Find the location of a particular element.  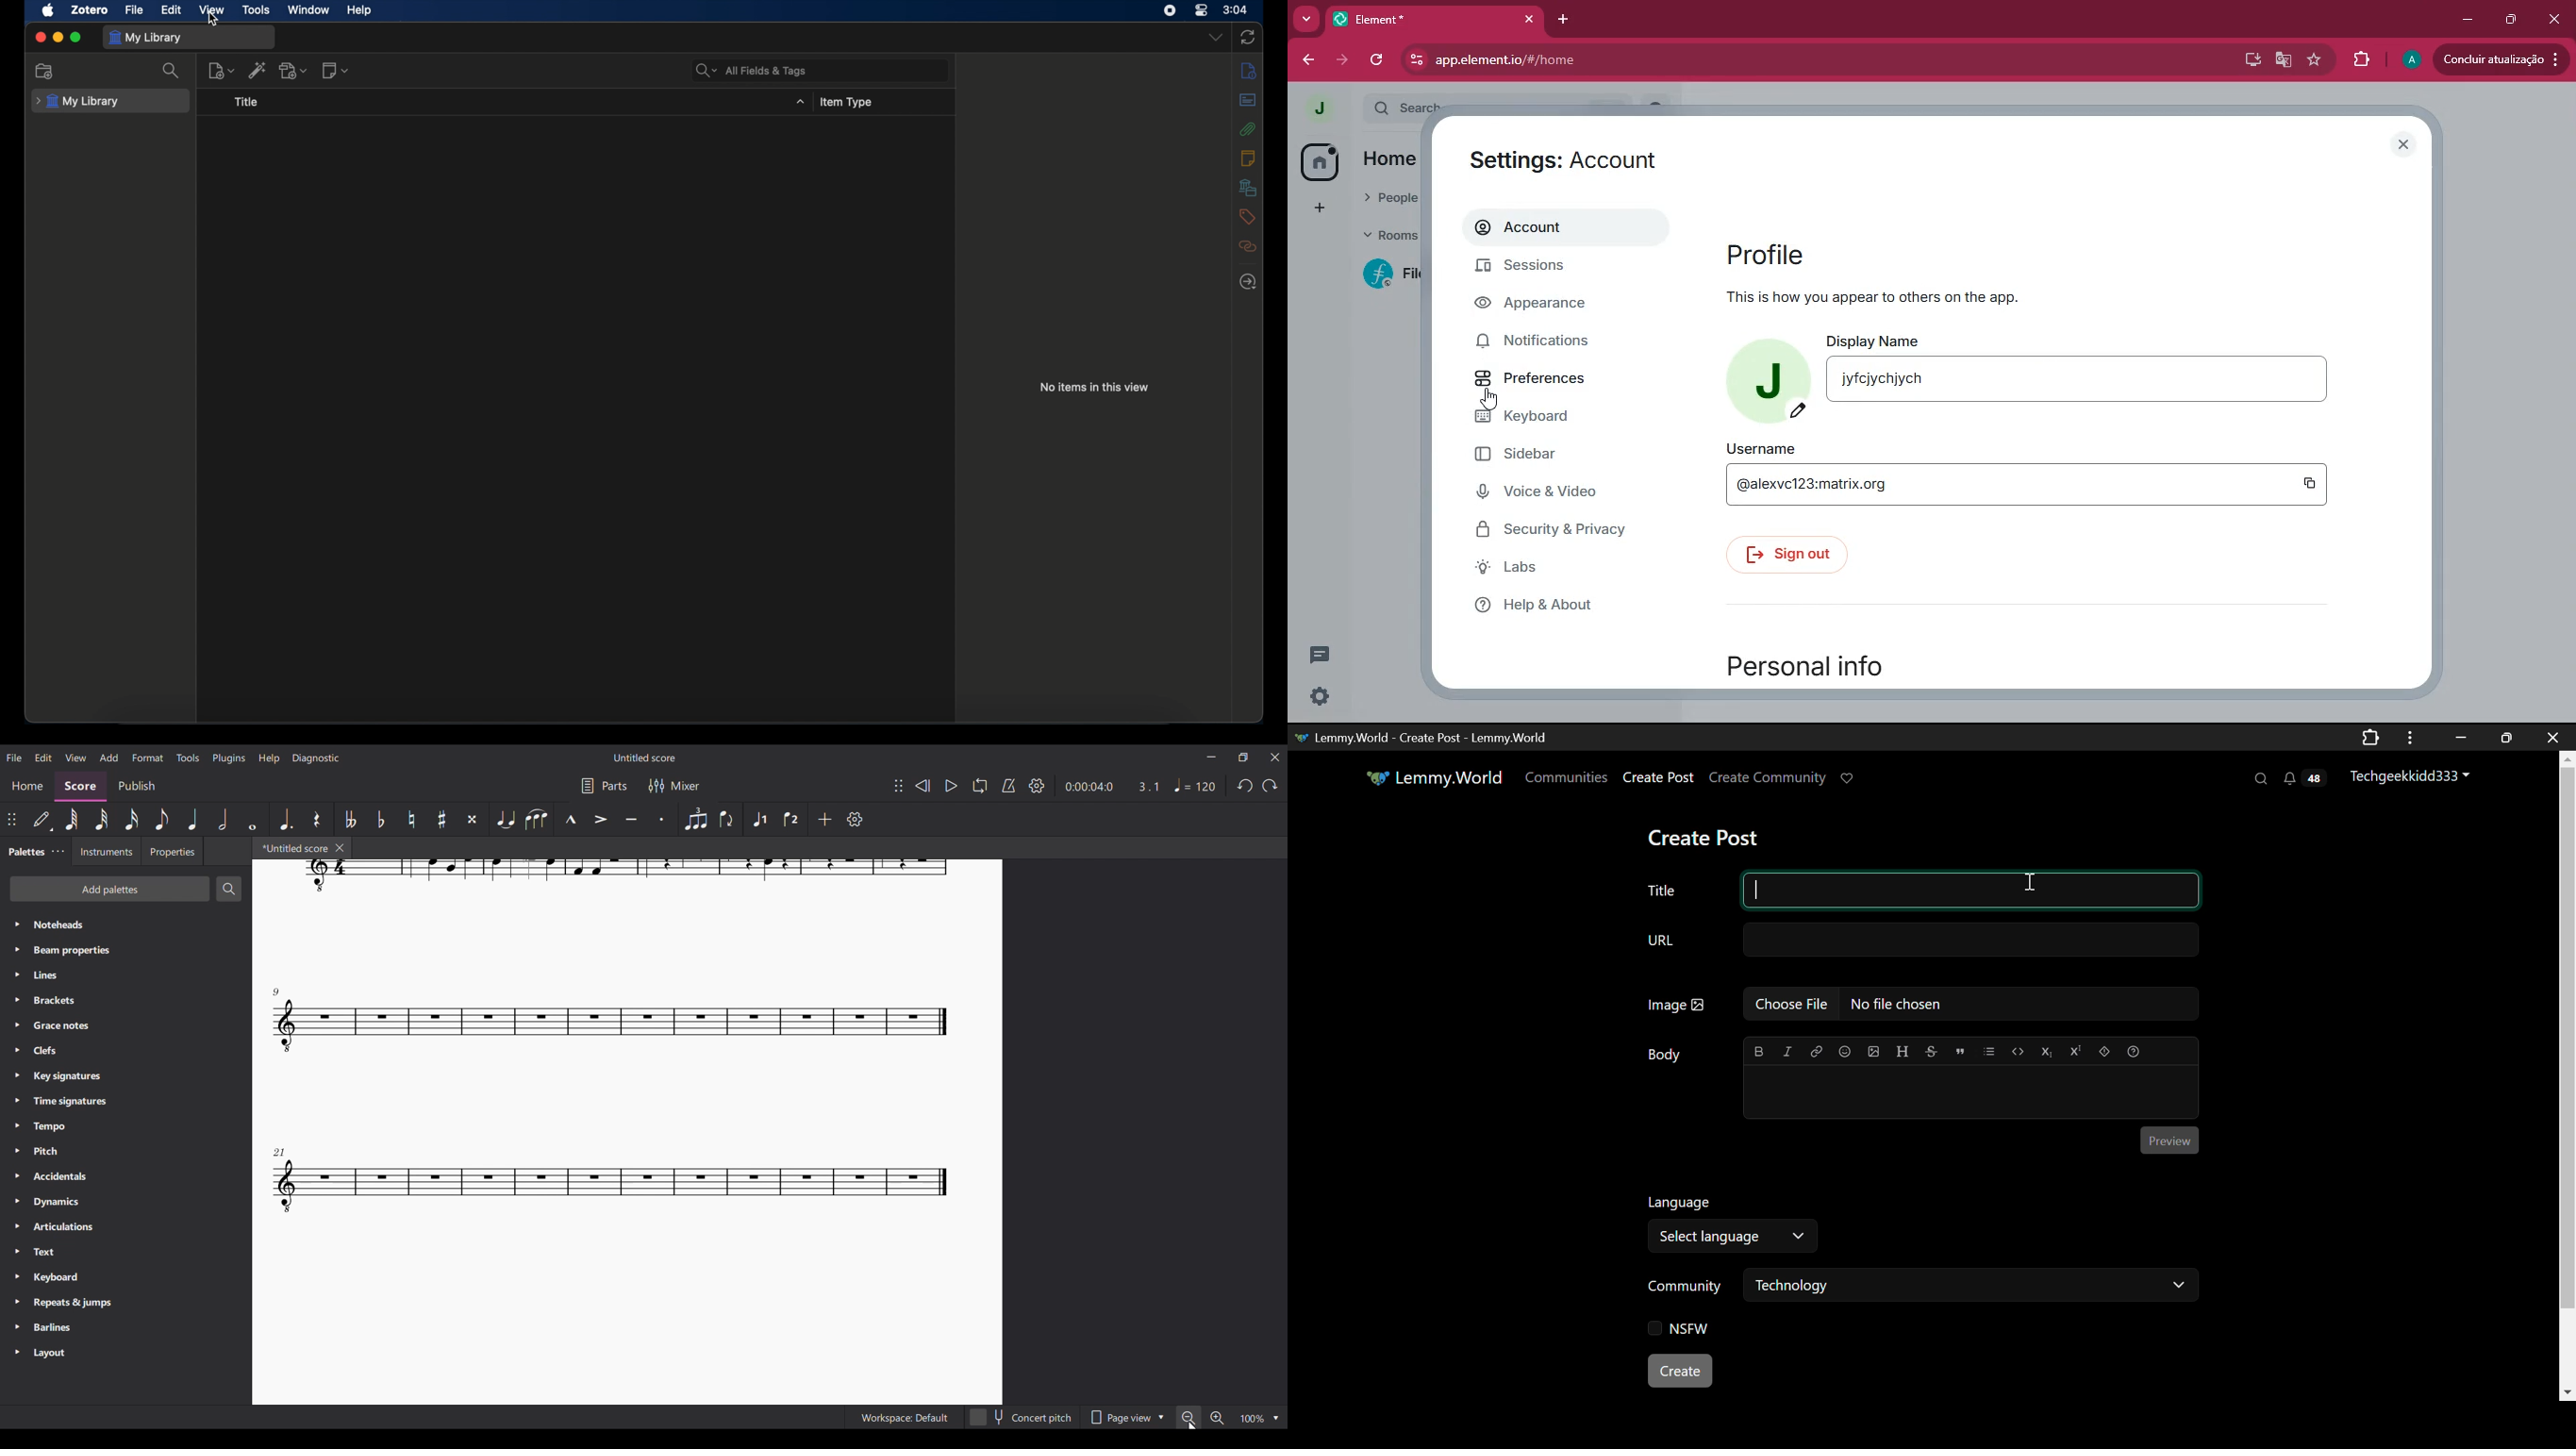

quick settings is located at coordinates (1321, 695).